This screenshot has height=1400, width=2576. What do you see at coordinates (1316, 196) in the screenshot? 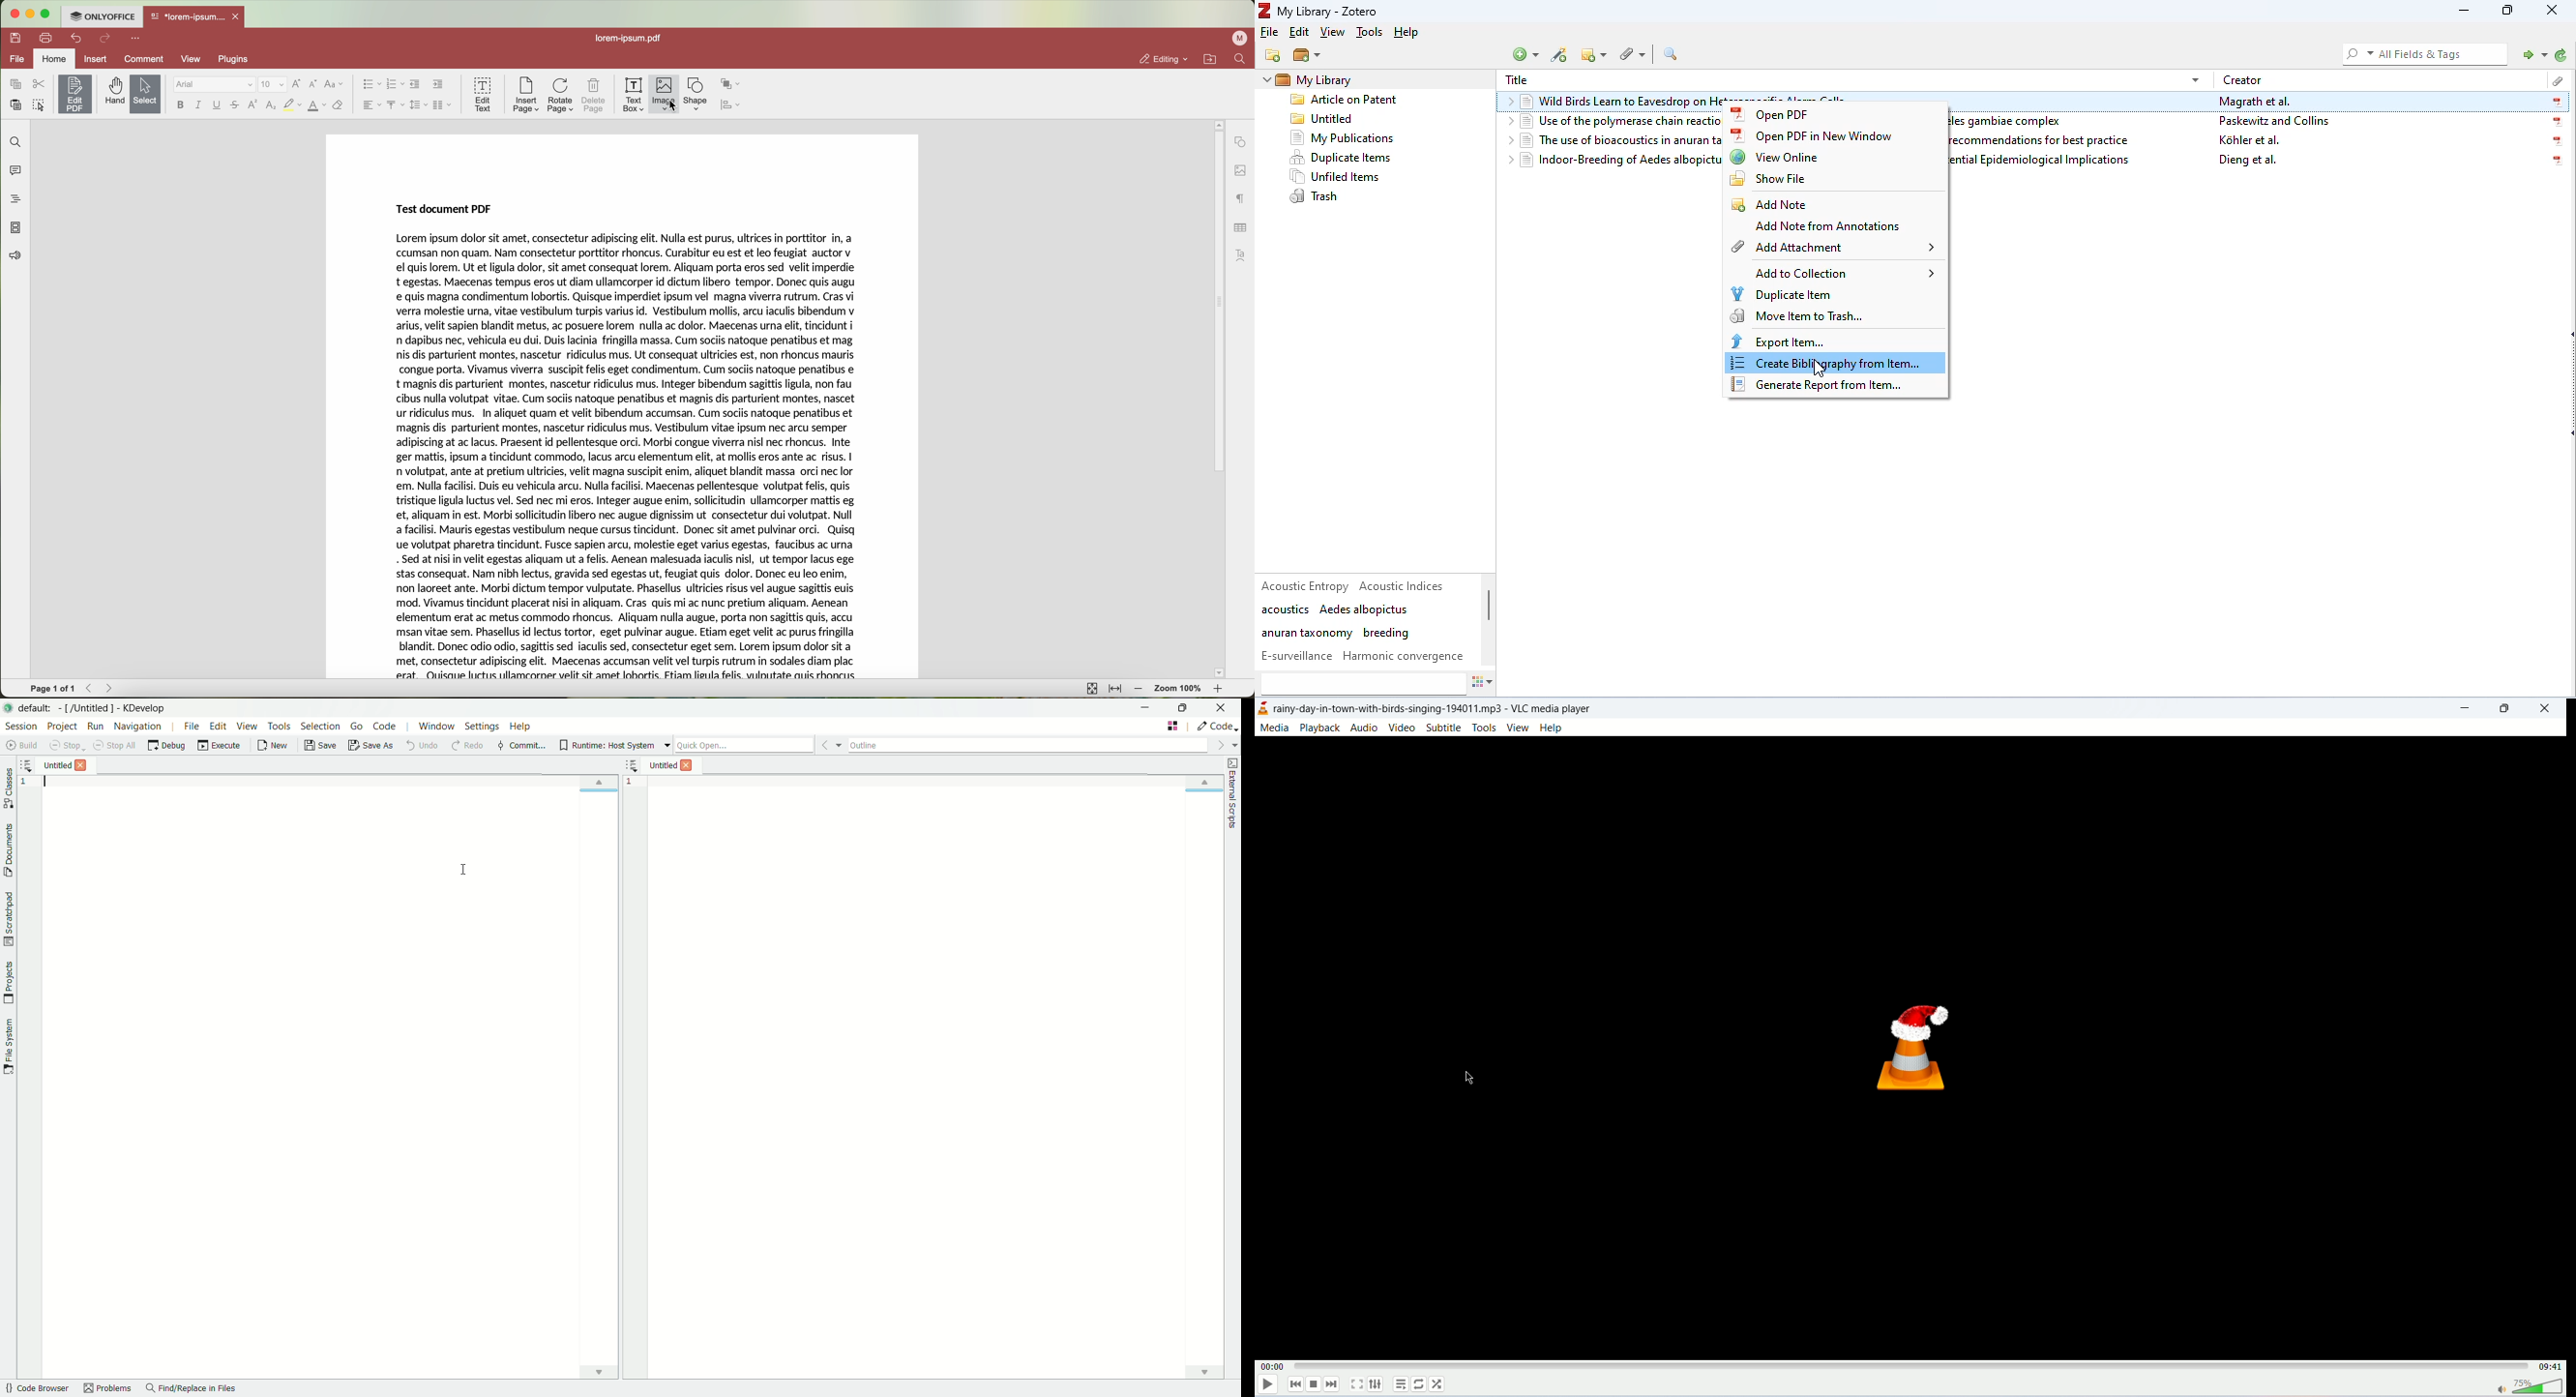
I see `trash` at bounding box center [1316, 196].